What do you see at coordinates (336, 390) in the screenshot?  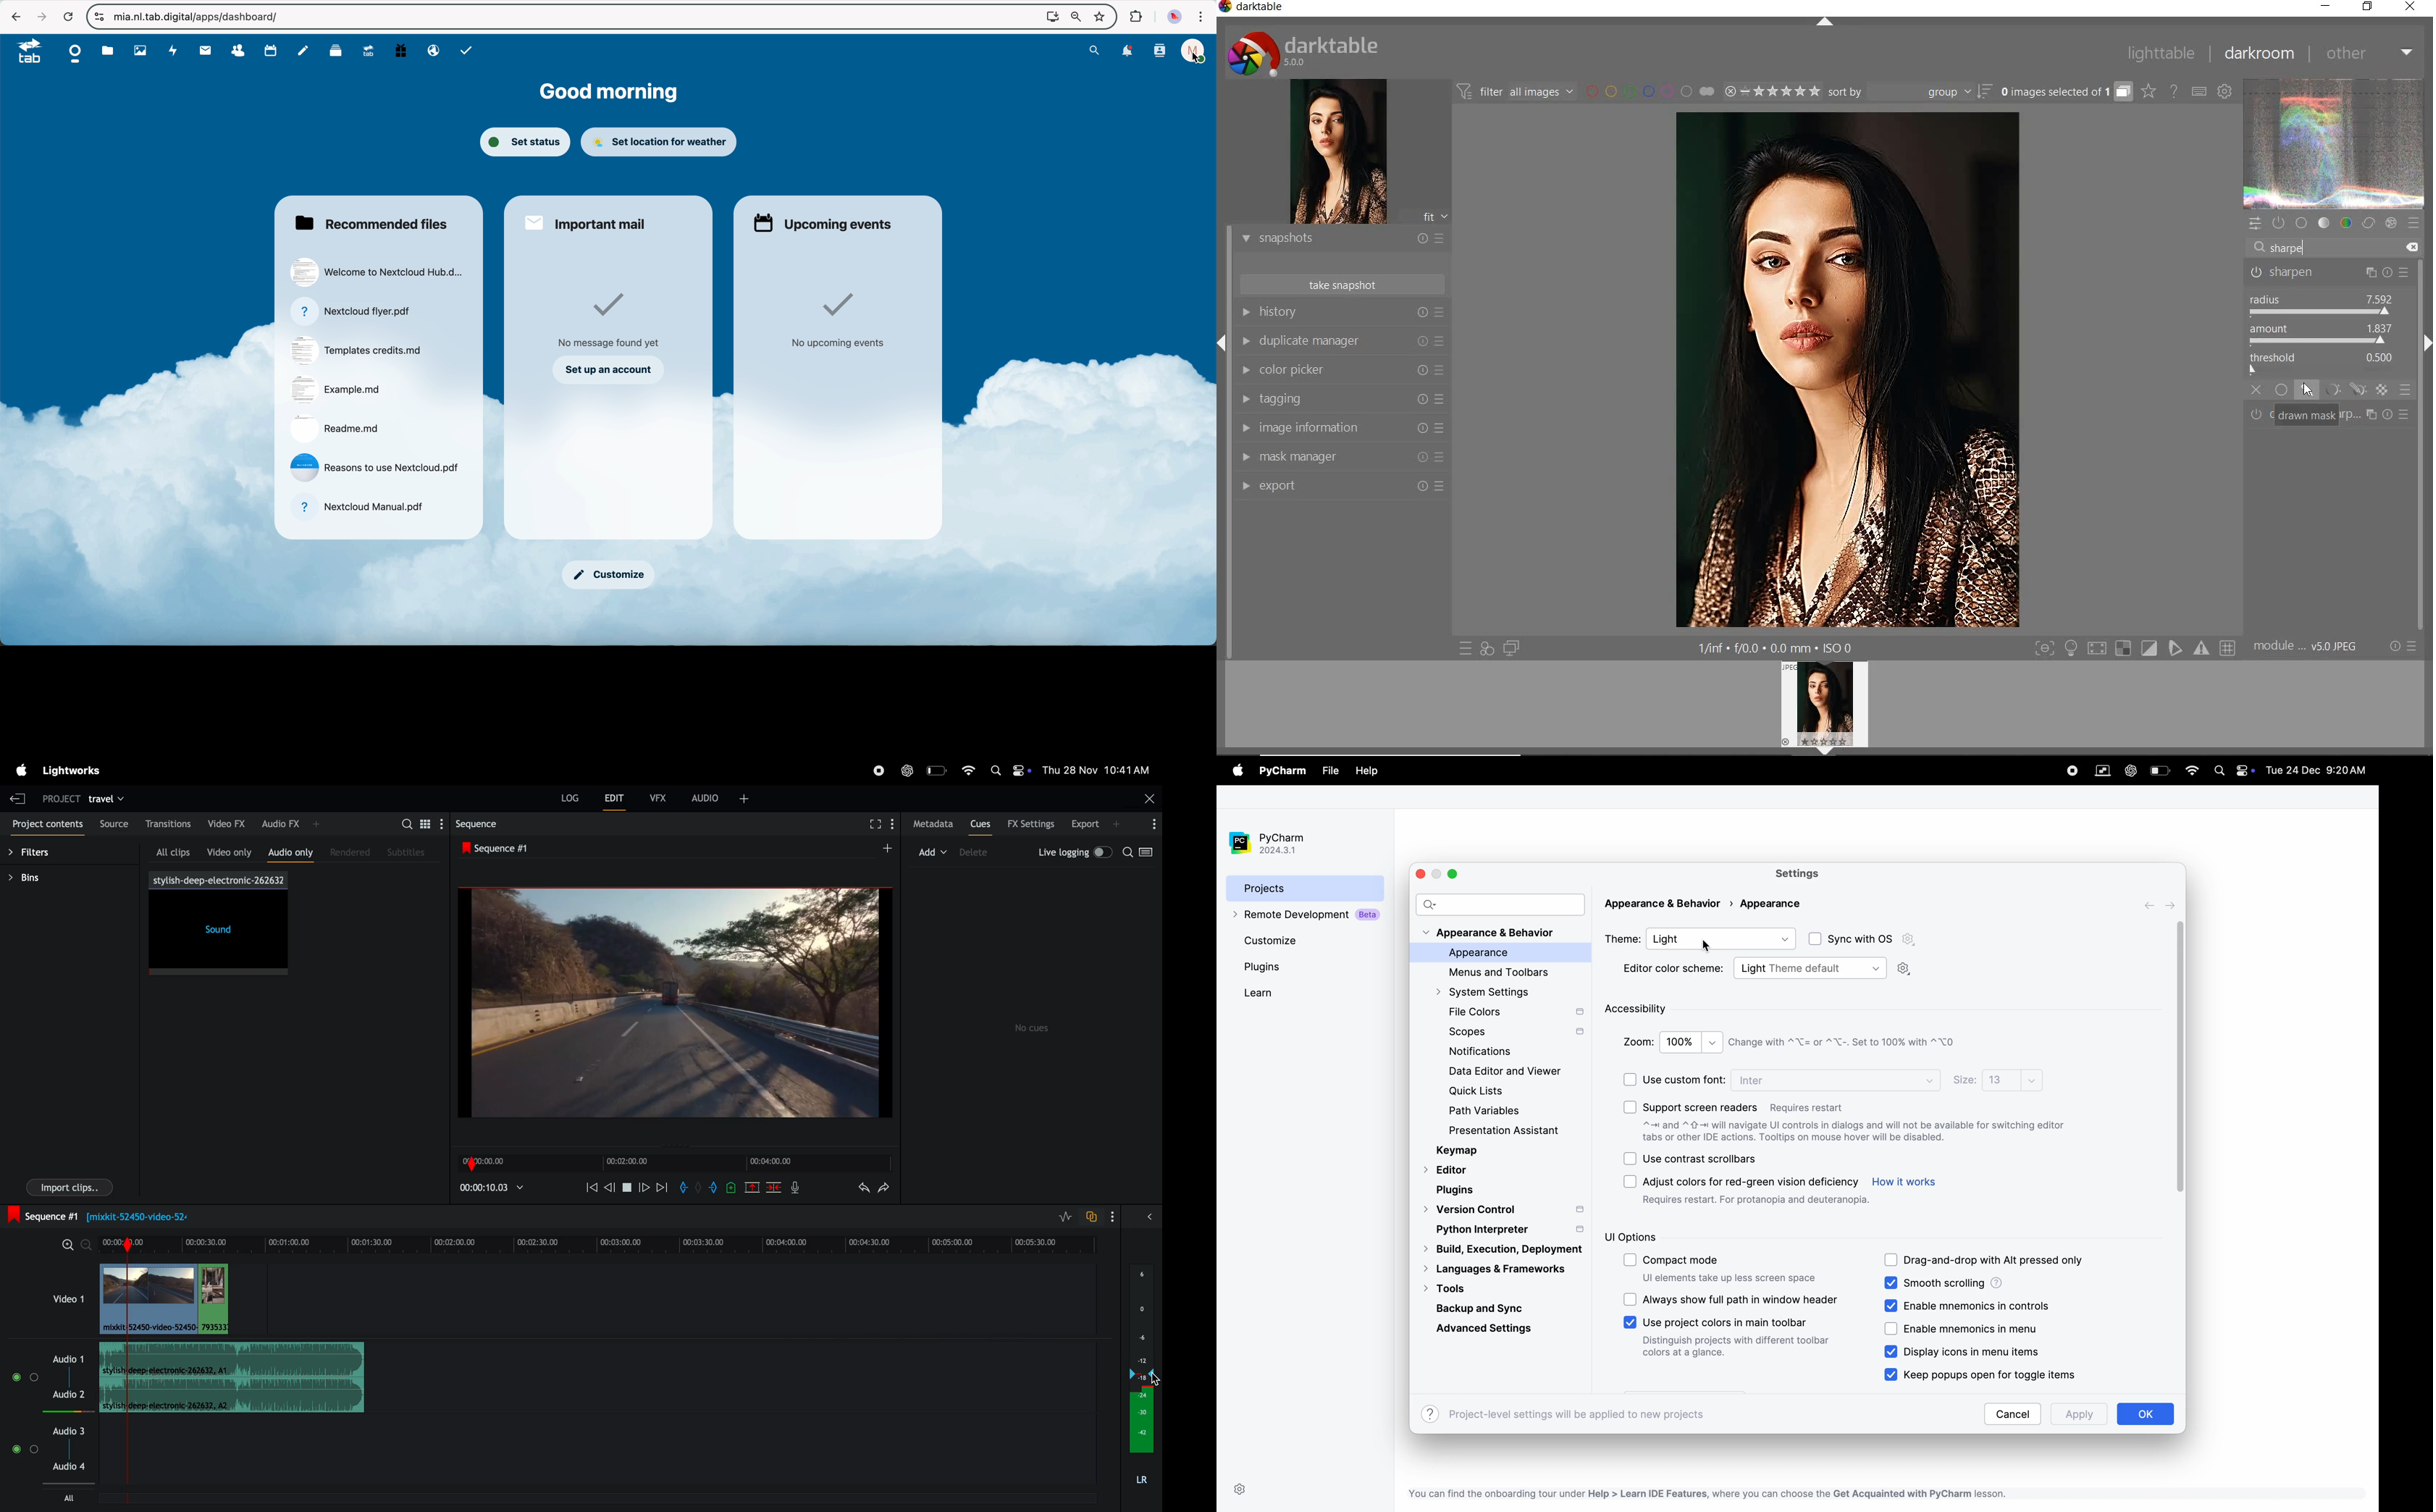 I see `file` at bounding box center [336, 390].